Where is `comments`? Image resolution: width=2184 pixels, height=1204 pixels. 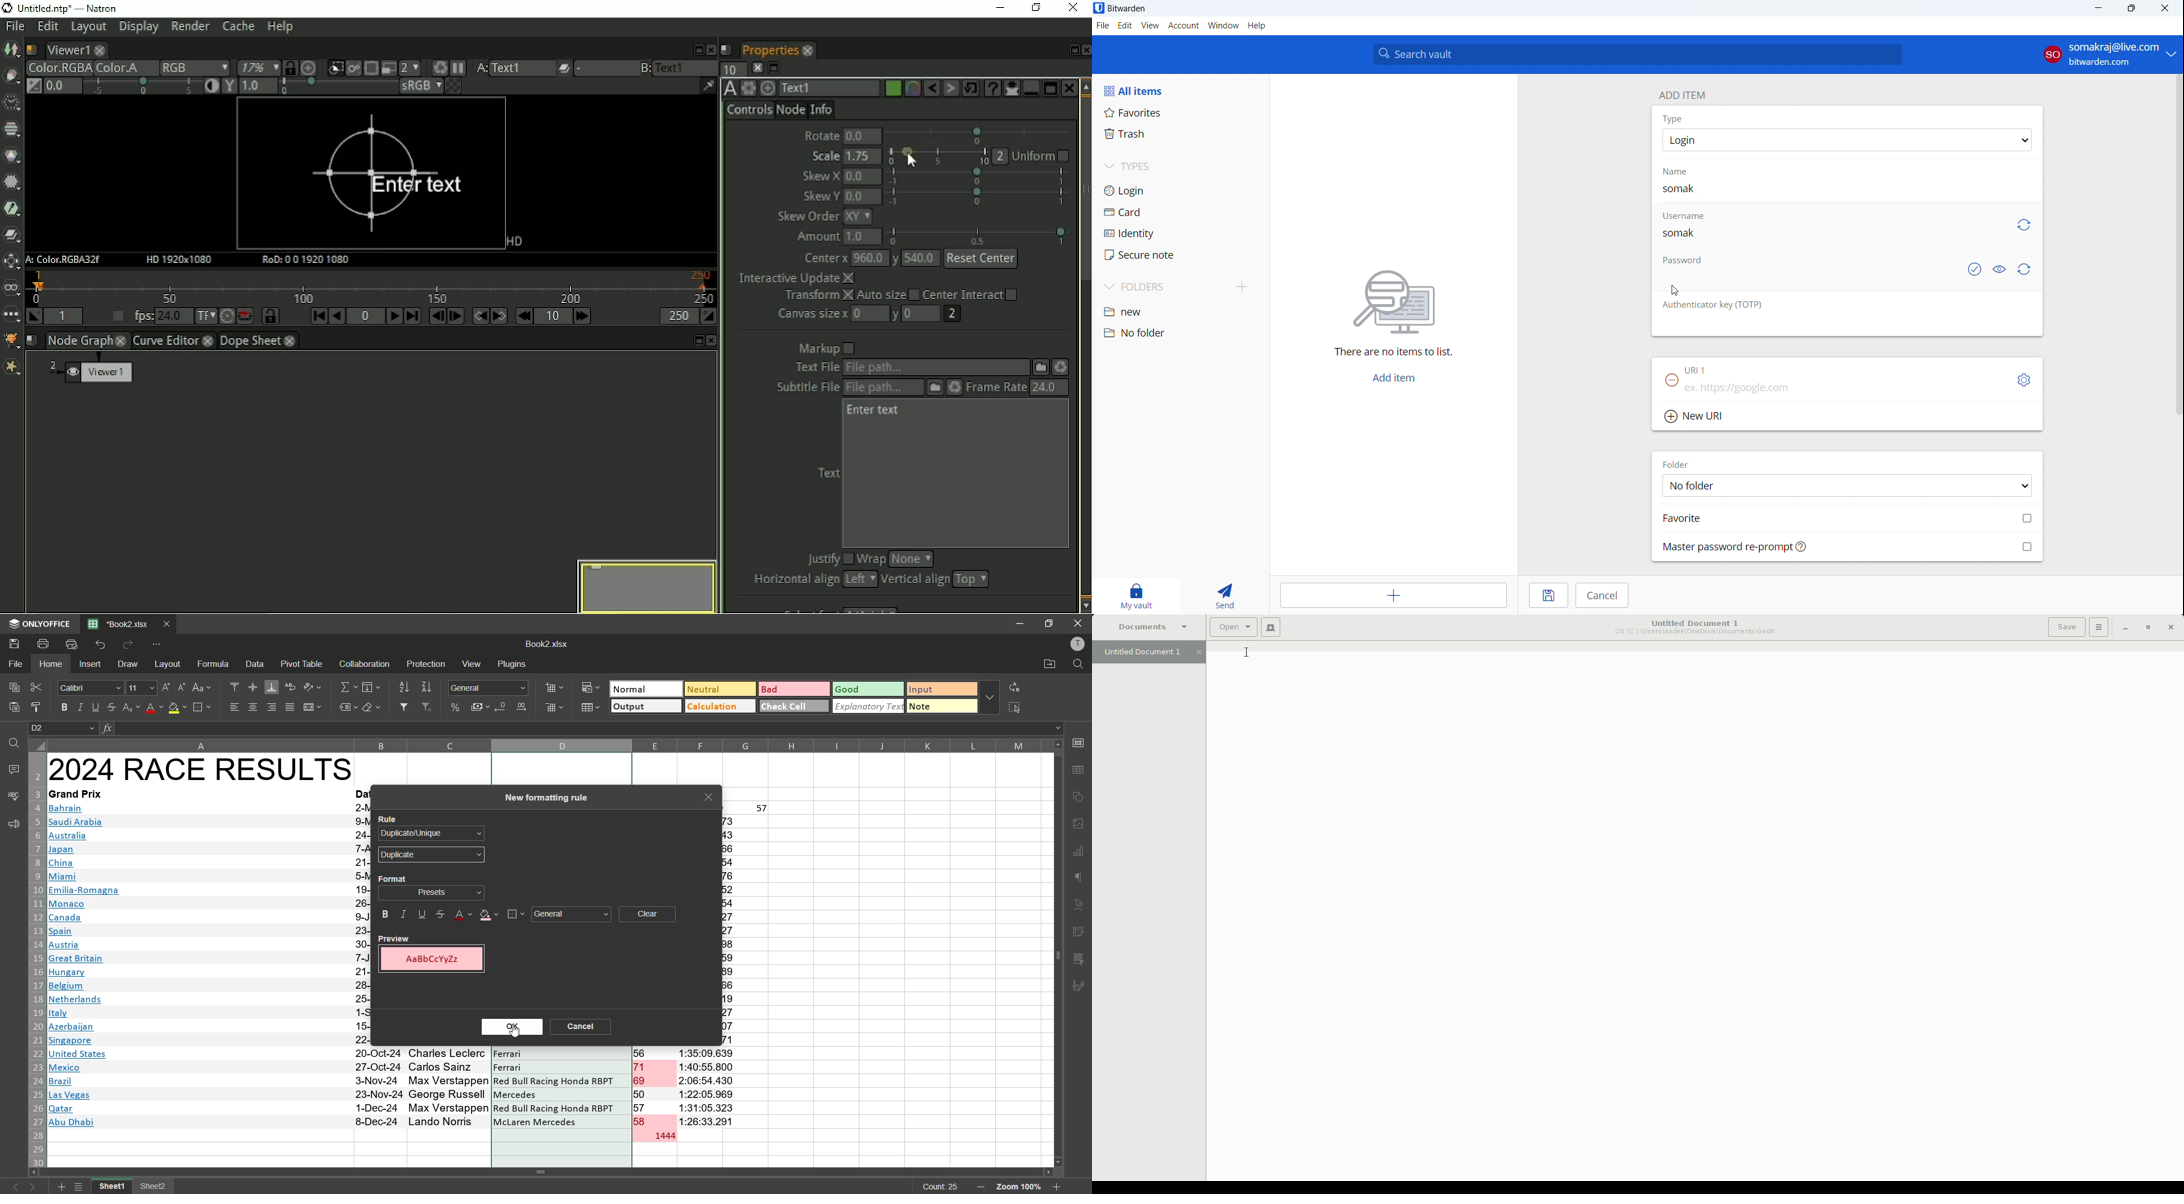
comments is located at coordinates (13, 768).